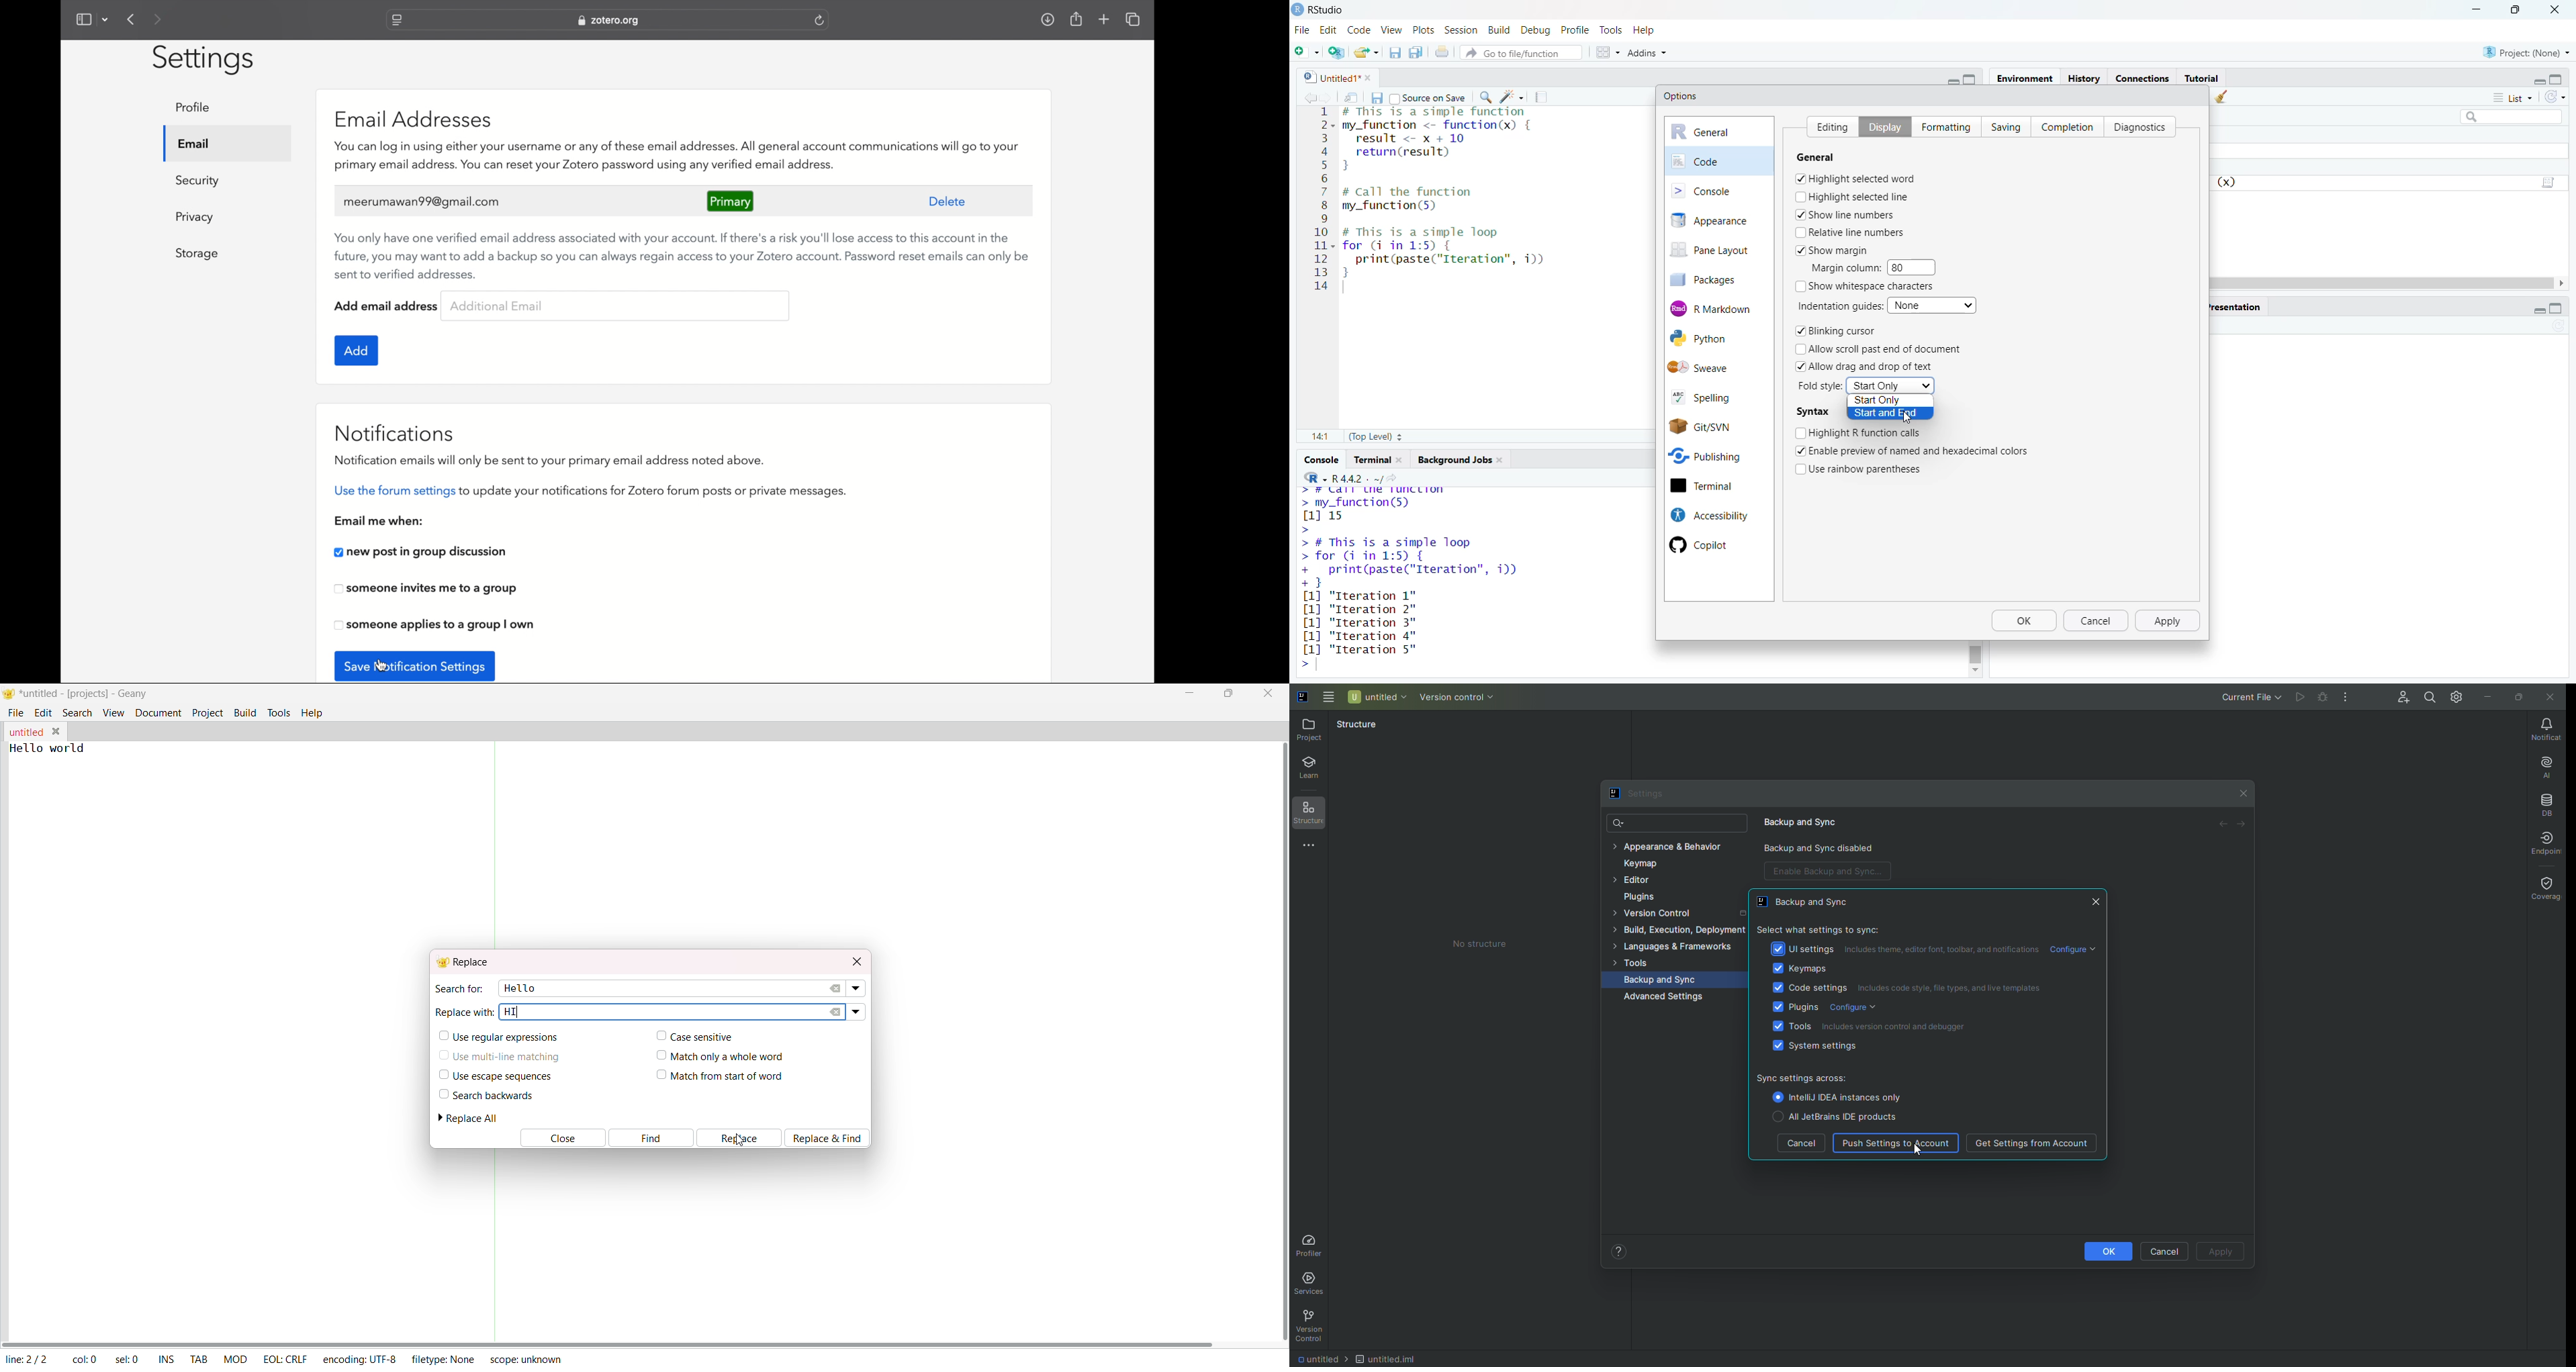  I want to click on relative line numbers, so click(1851, 232).